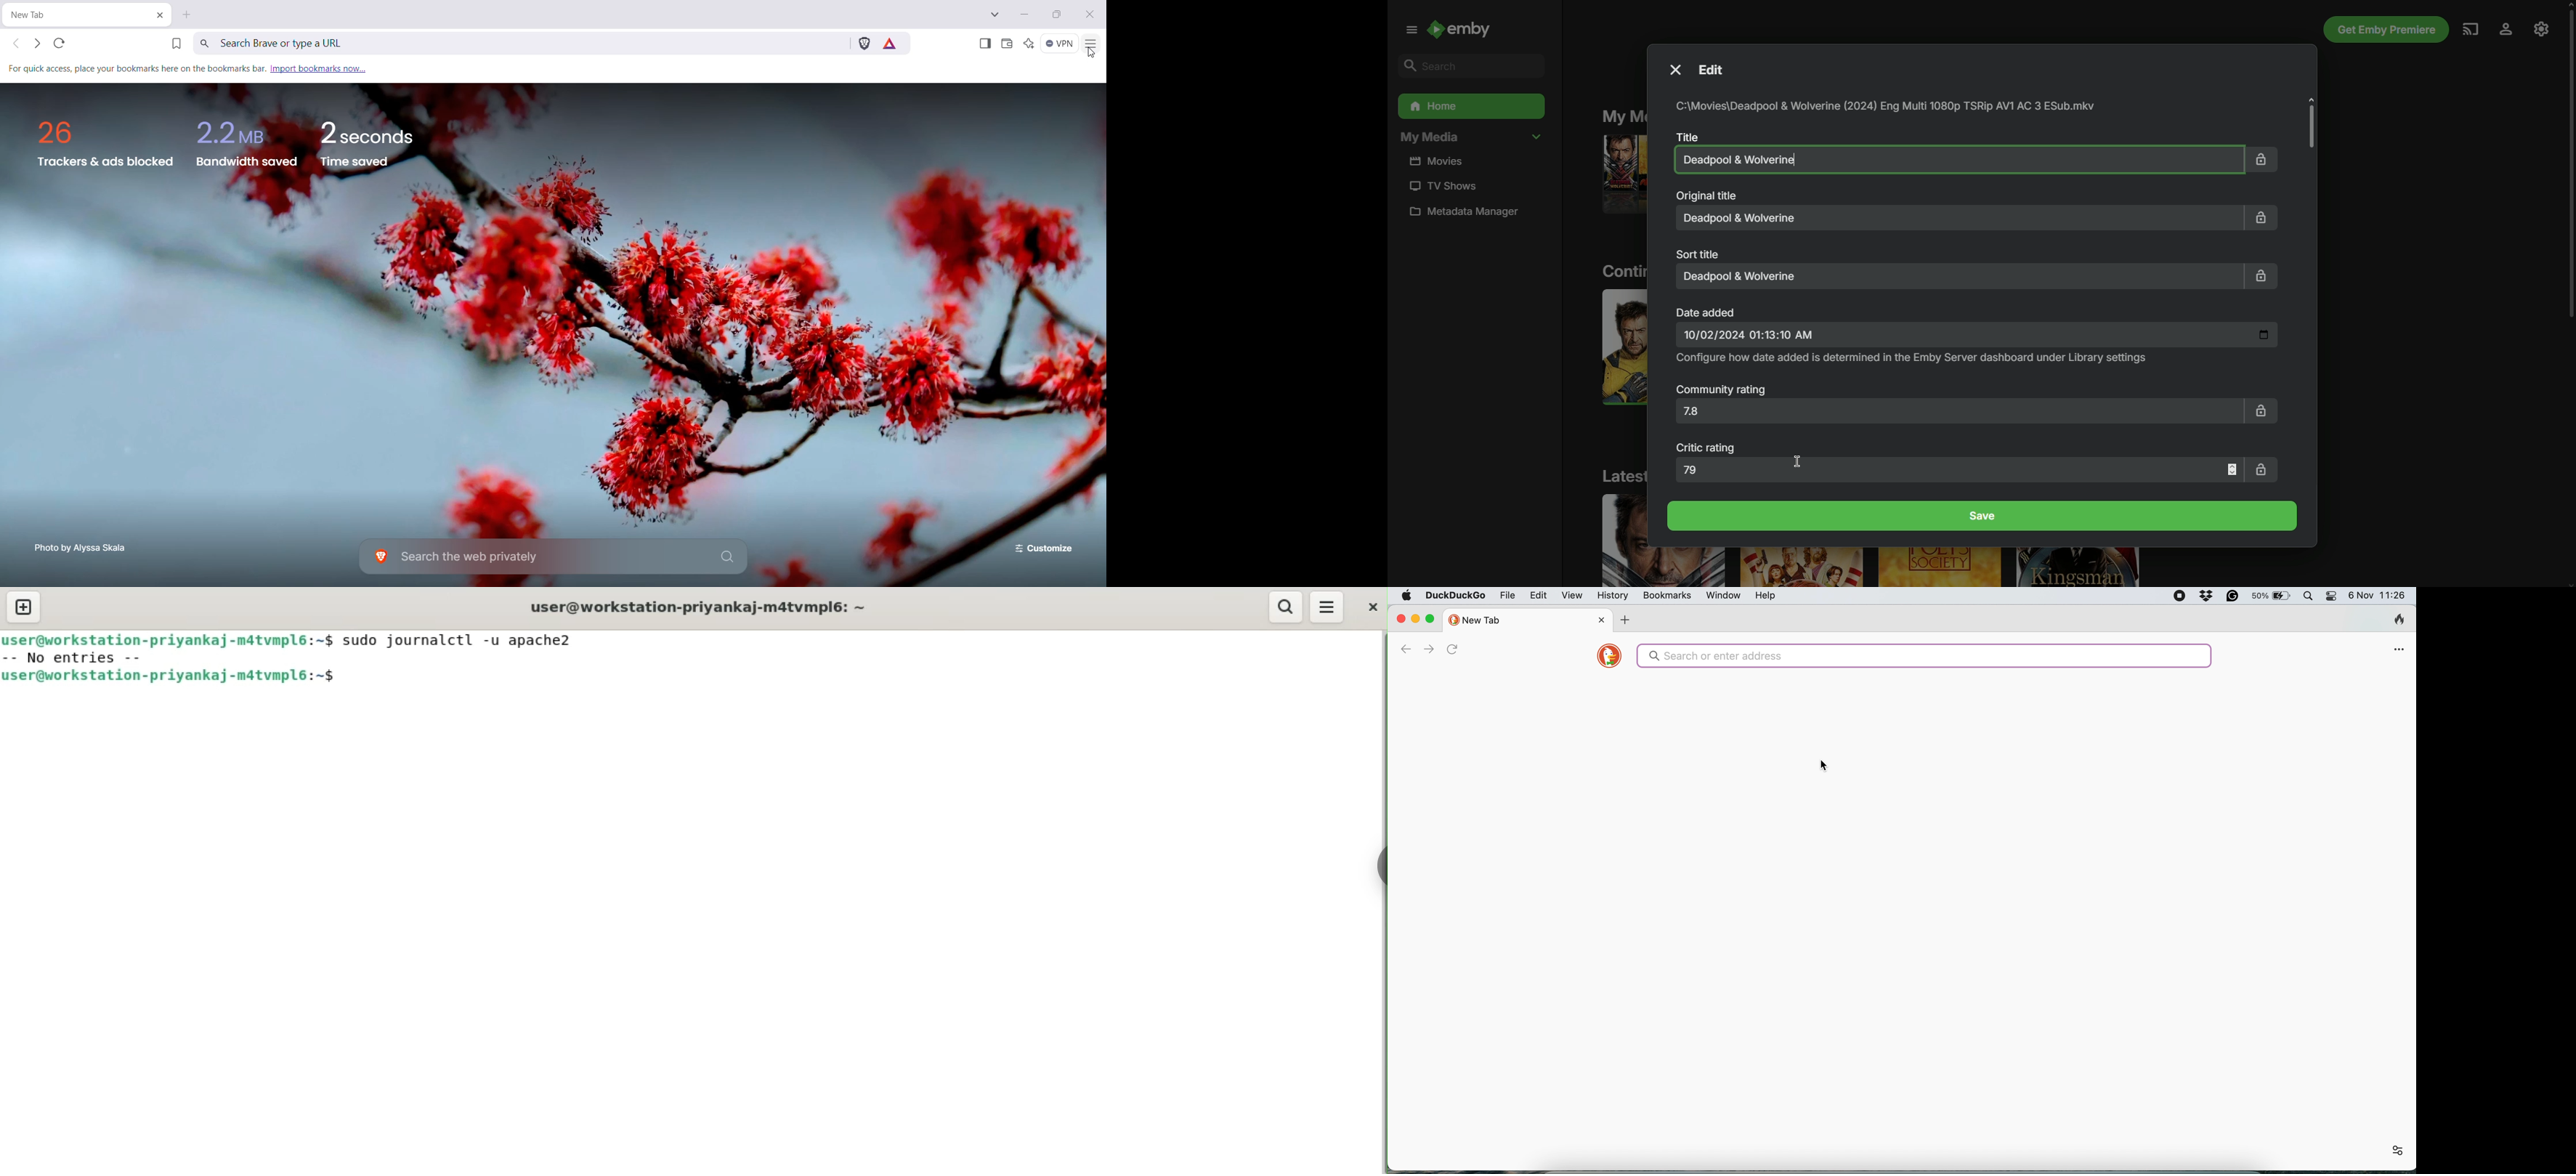 The width and height of the screenshot is (2576, 1176). Describe the element at coordinates (1507, 596) in the screenshot. I see `file` at that location.